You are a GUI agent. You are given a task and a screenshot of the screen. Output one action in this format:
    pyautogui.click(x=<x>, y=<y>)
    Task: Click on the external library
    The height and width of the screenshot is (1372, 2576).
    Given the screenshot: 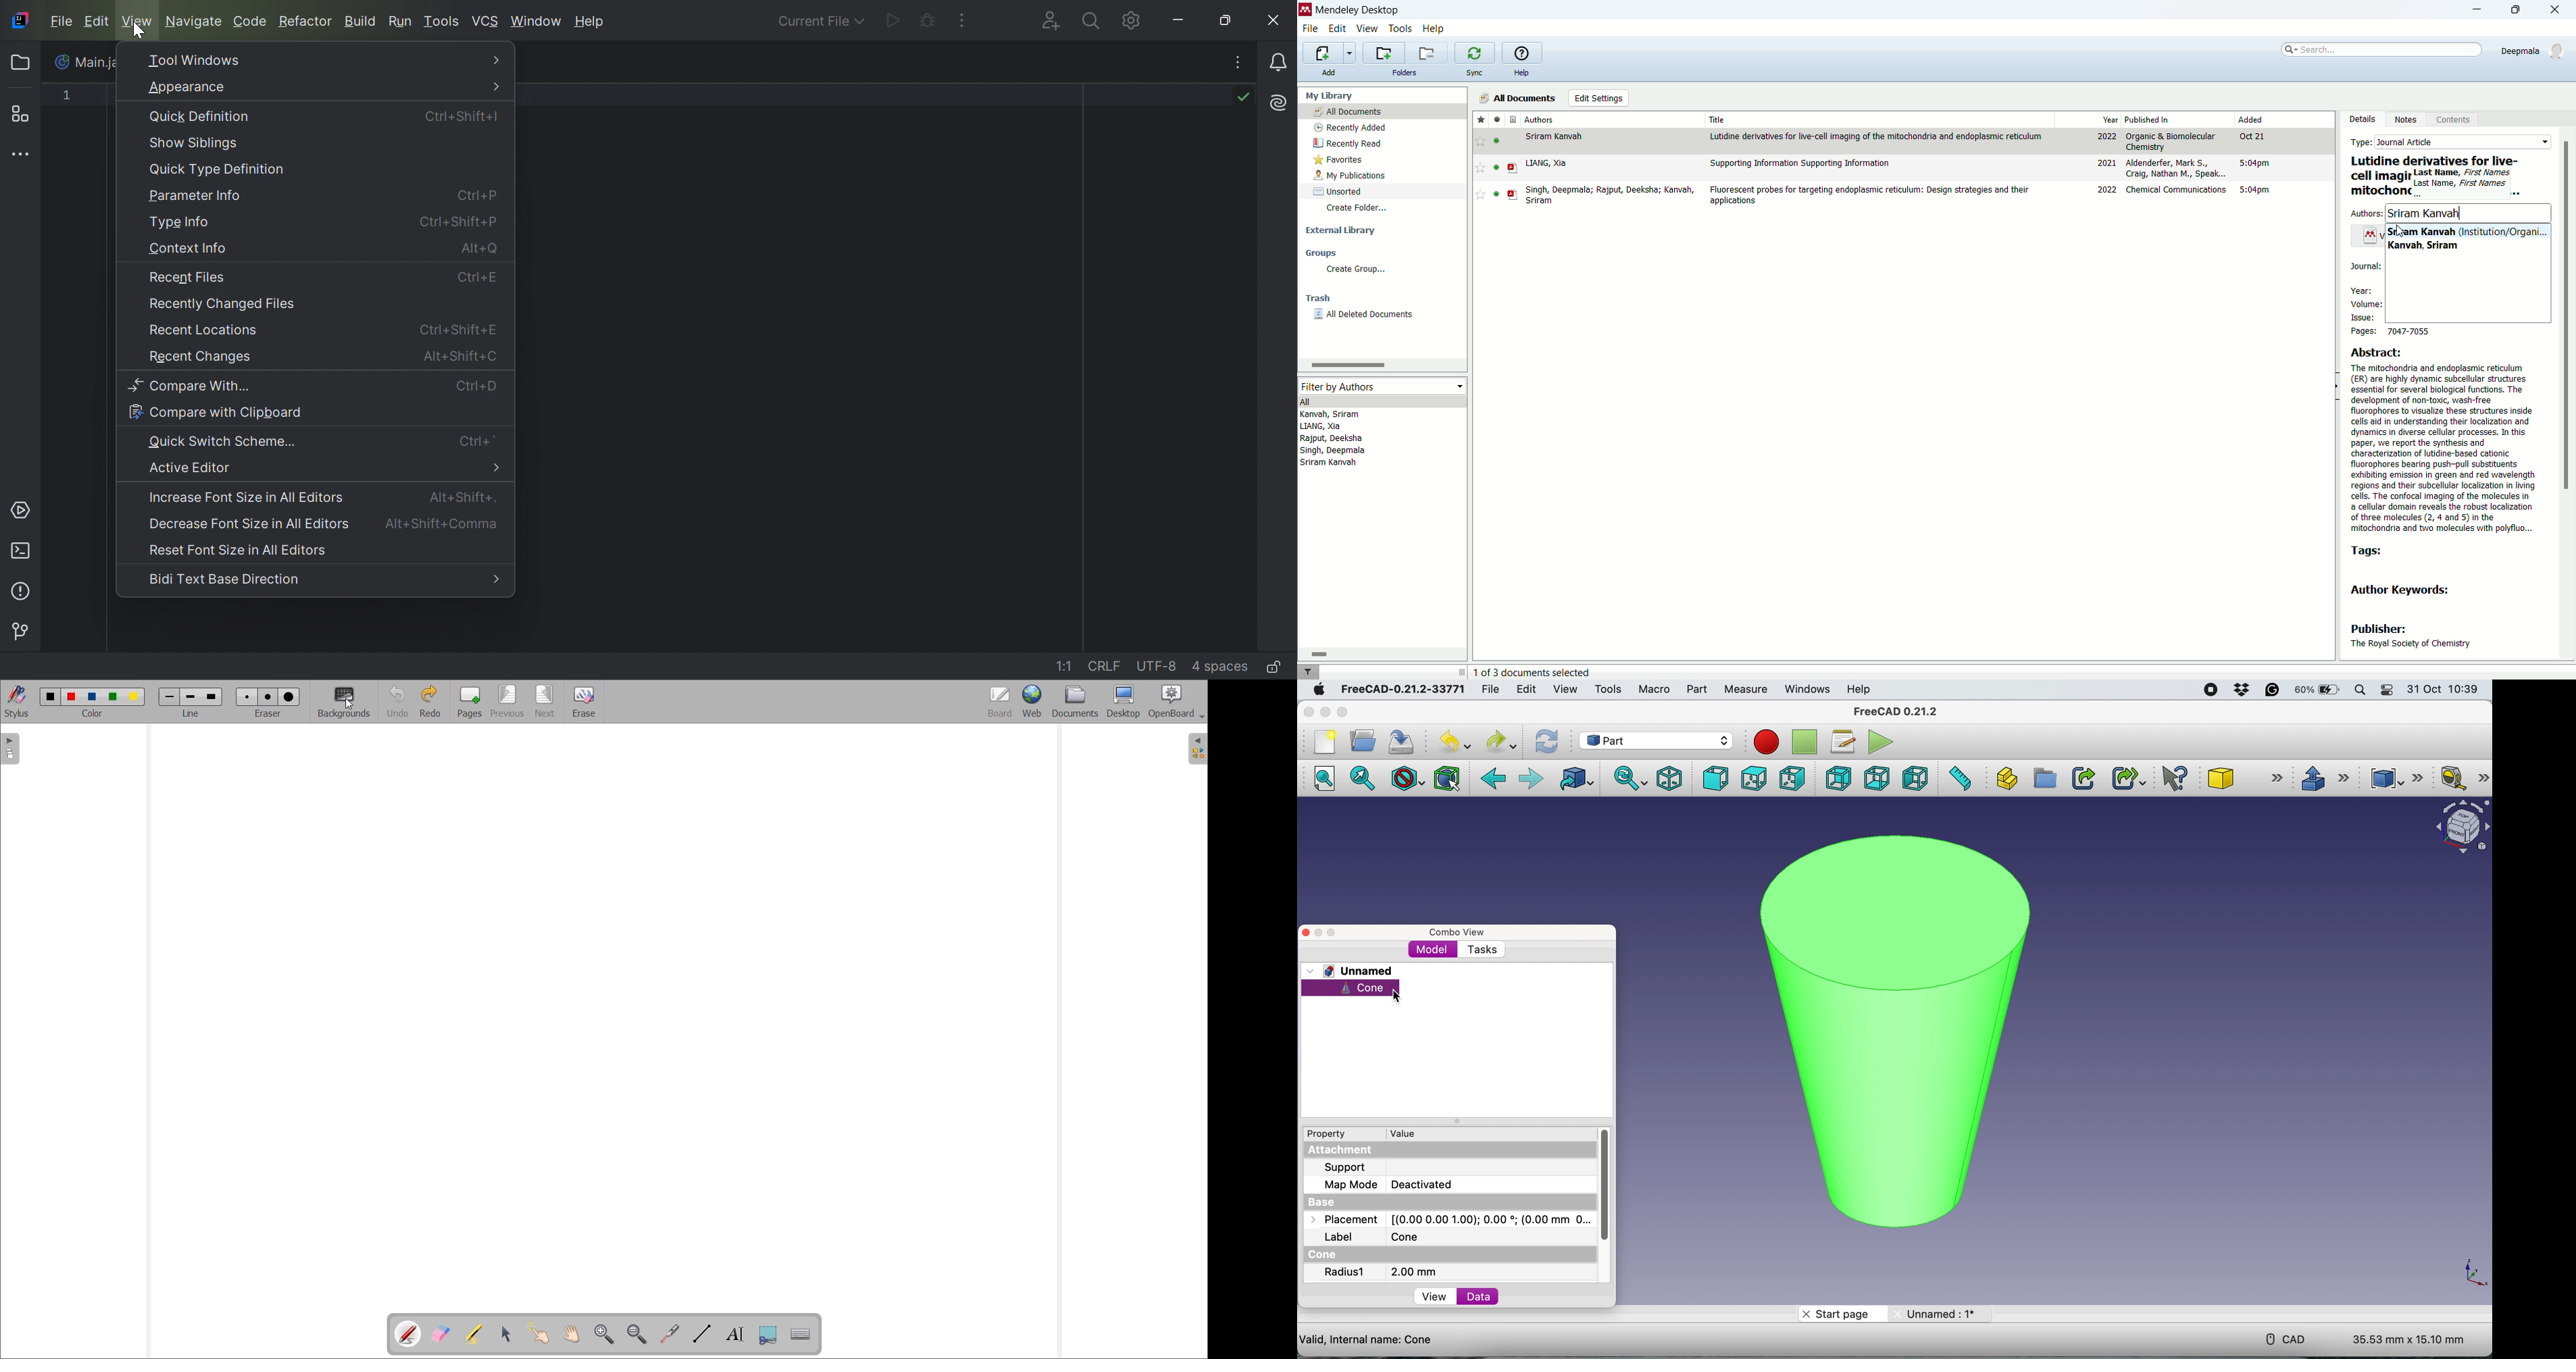 What is the action you would take?
    pyautogui.click(x=1341, y=229)
    